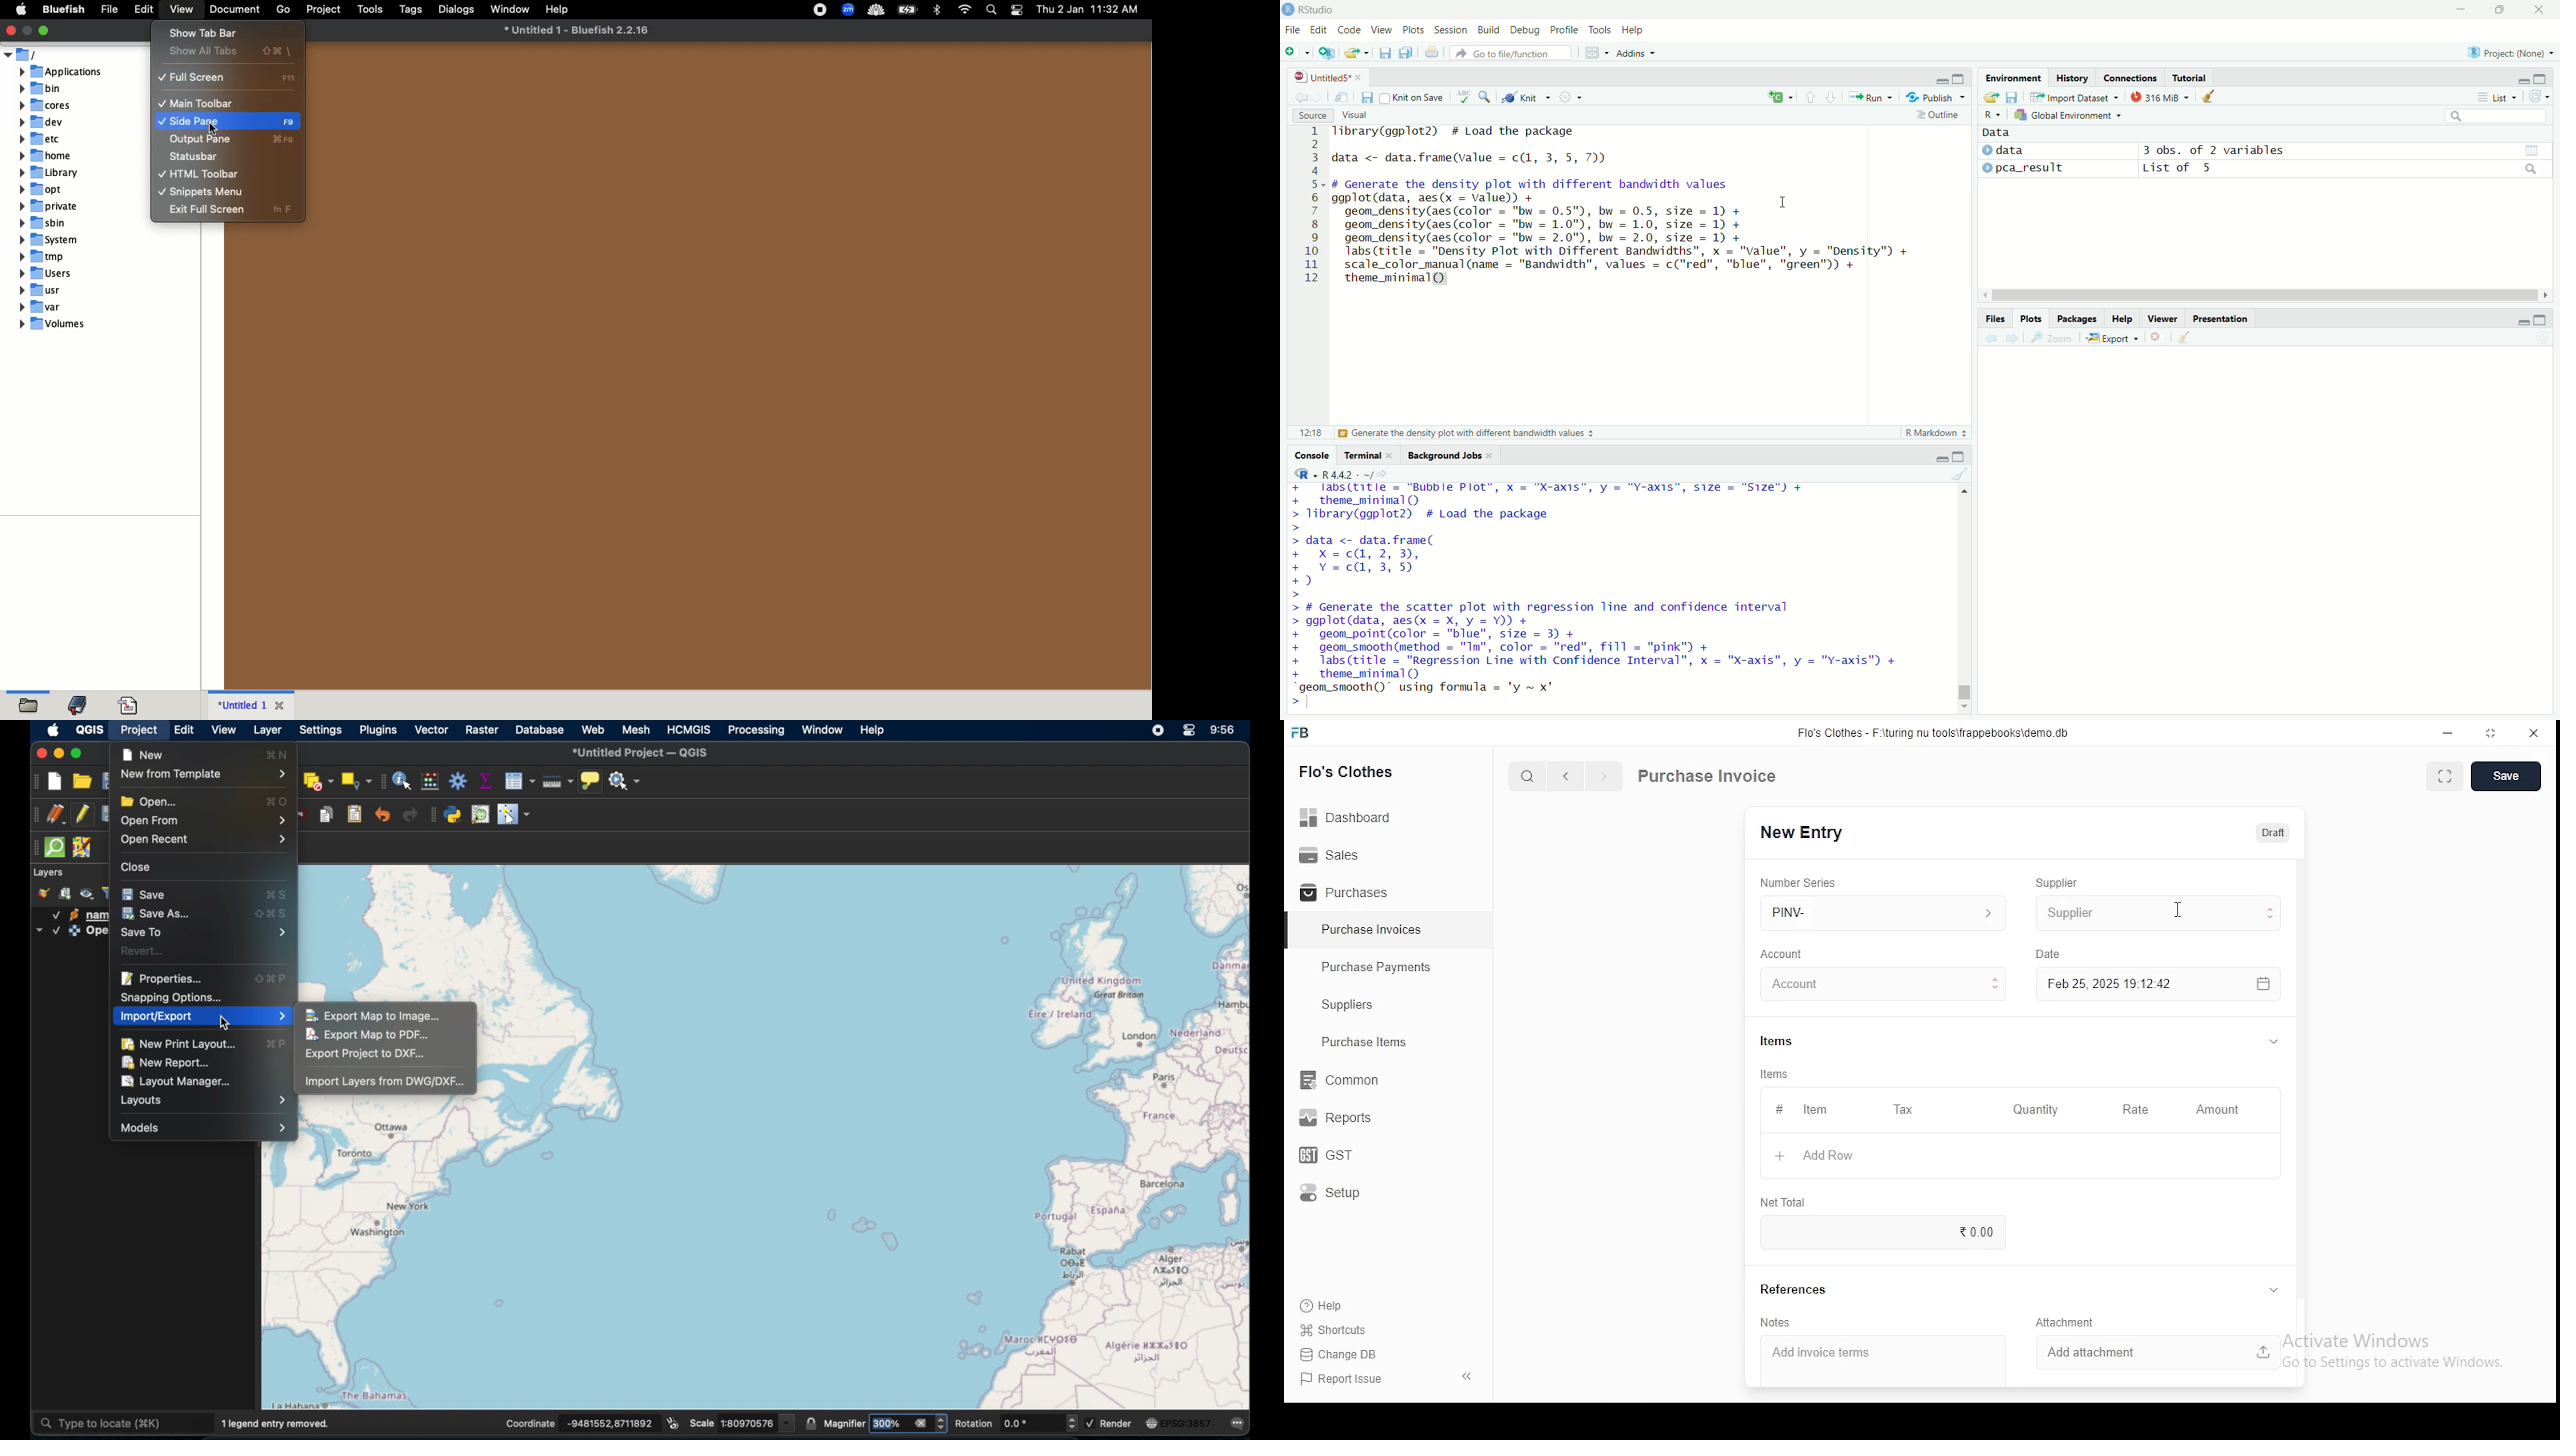 The width and height of the screenshot is (2576, 1456). I want to click on volumes, so click(55, 325).